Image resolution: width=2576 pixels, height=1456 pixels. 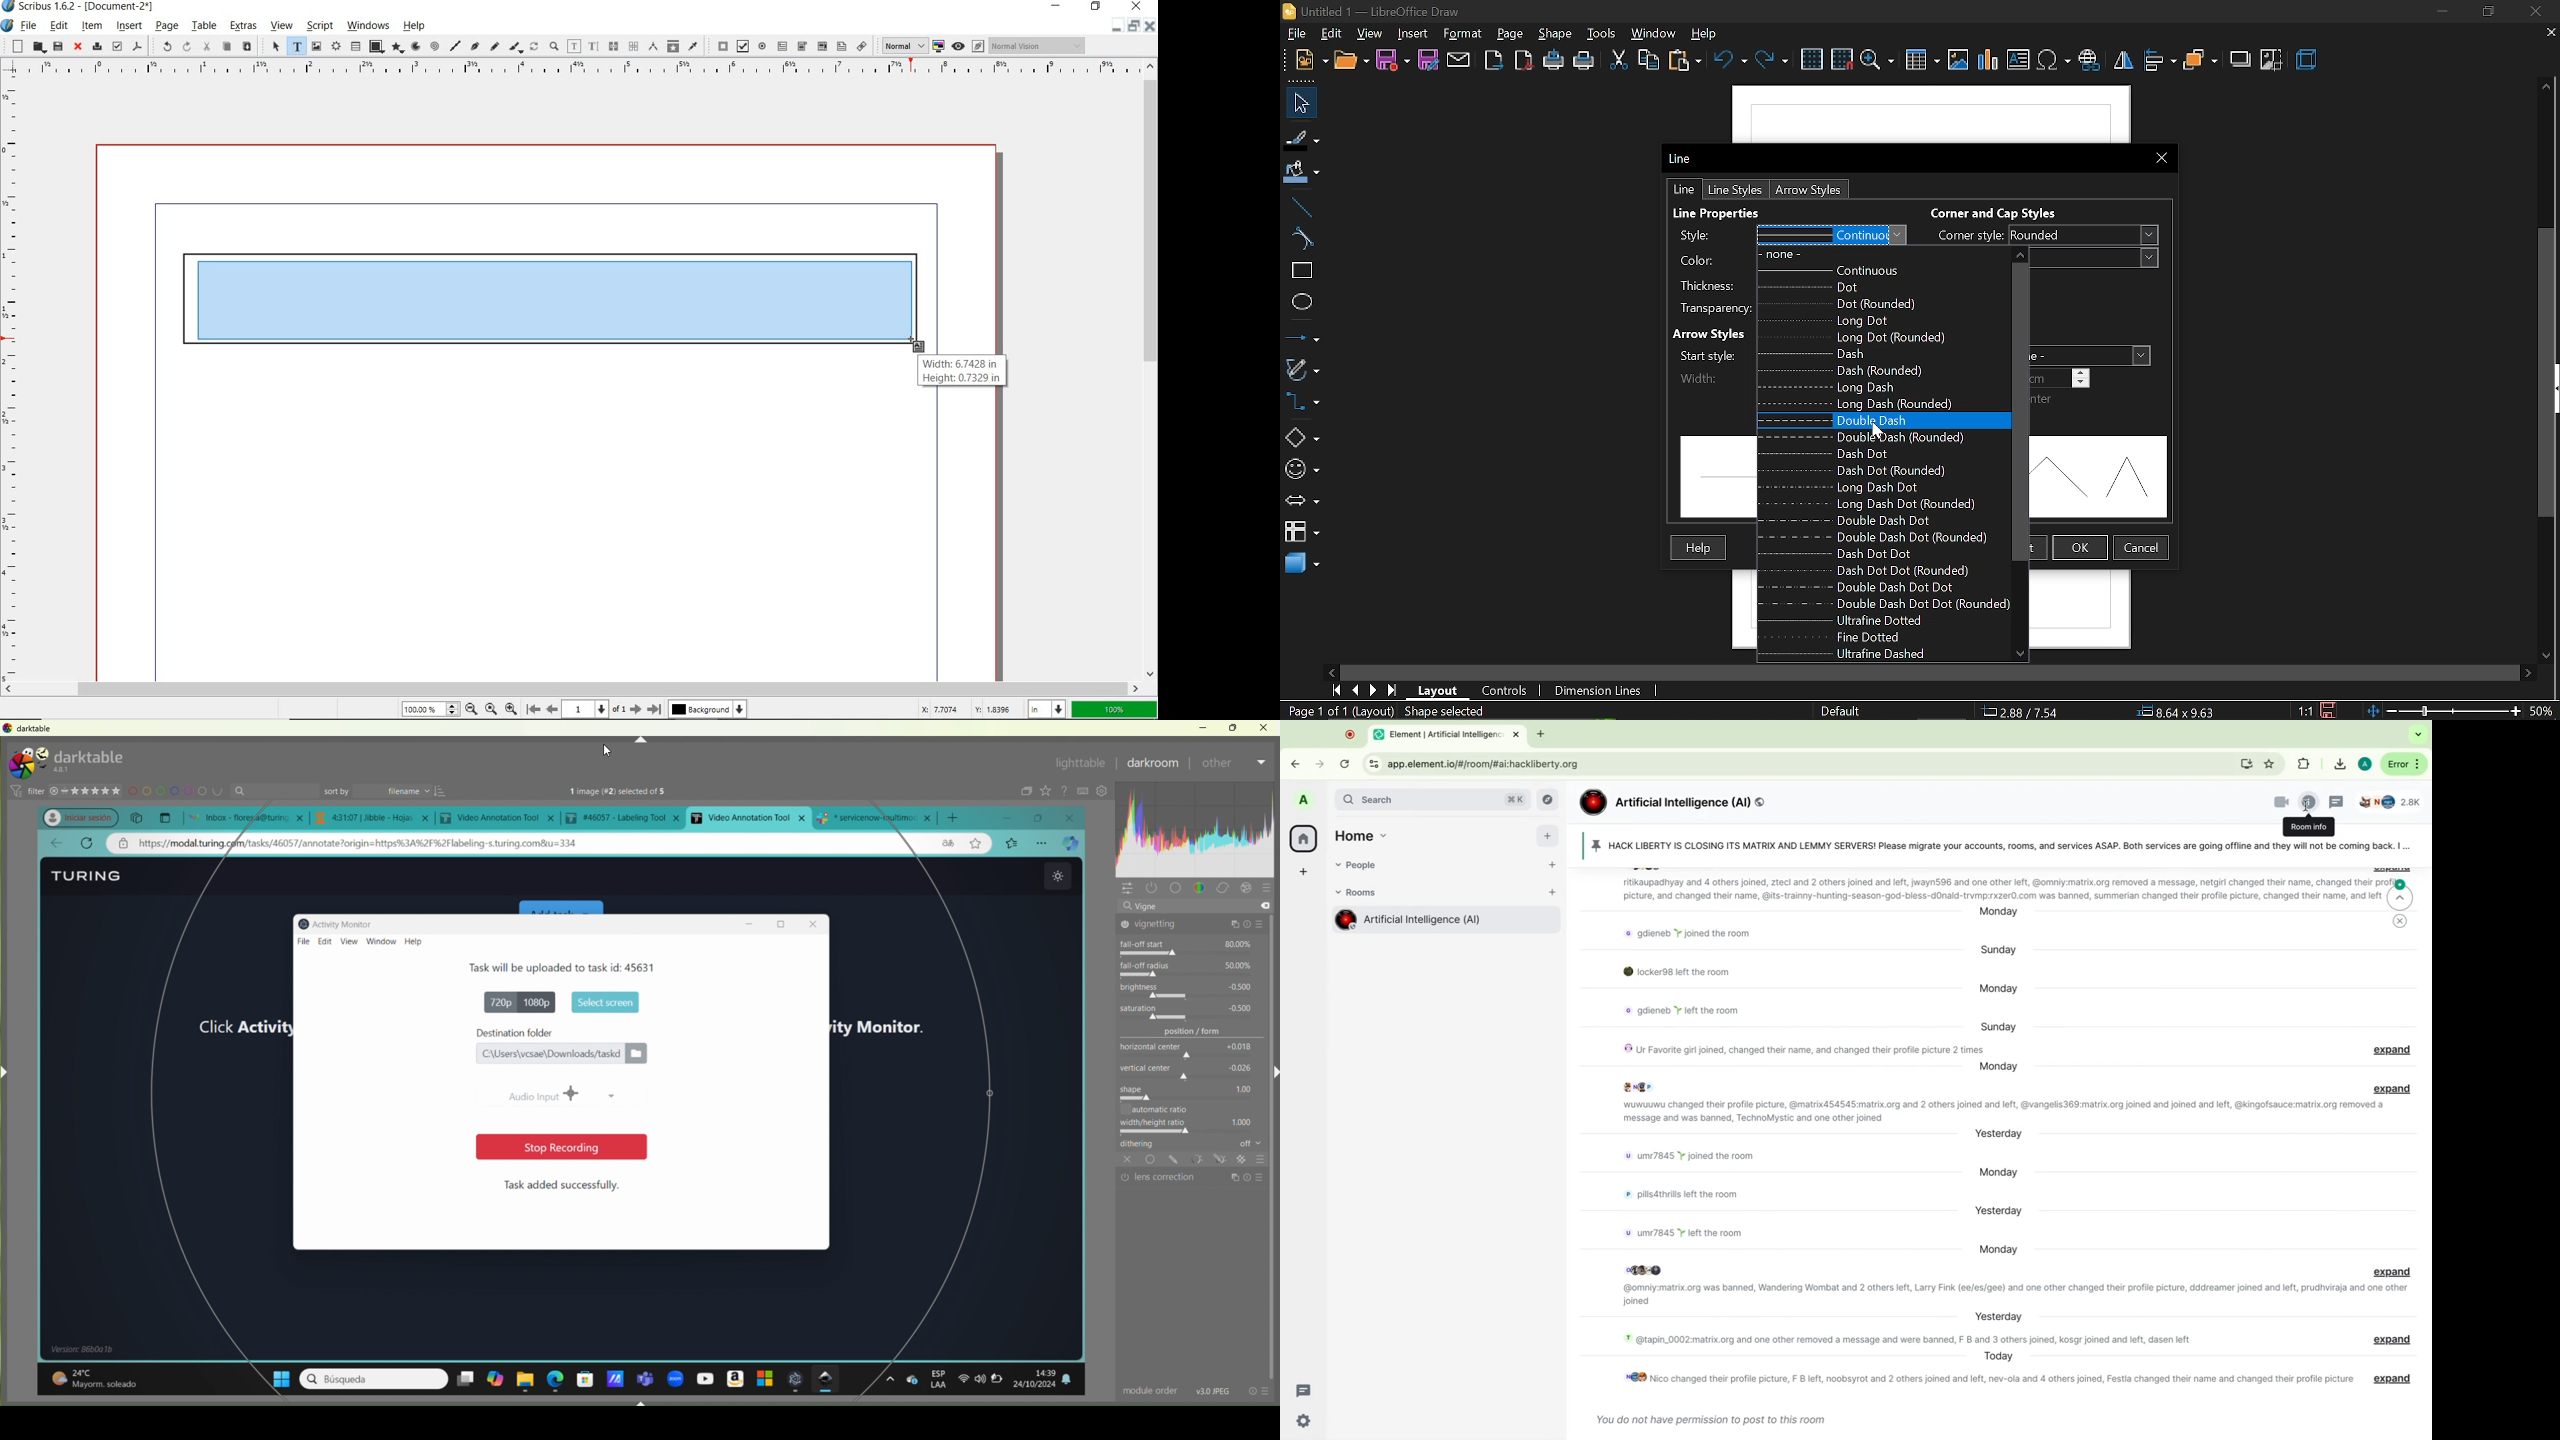 What do you see at coordinates (540, 1002) in the screenshot?
I see `1080p` at bounding box center [540, 1002].